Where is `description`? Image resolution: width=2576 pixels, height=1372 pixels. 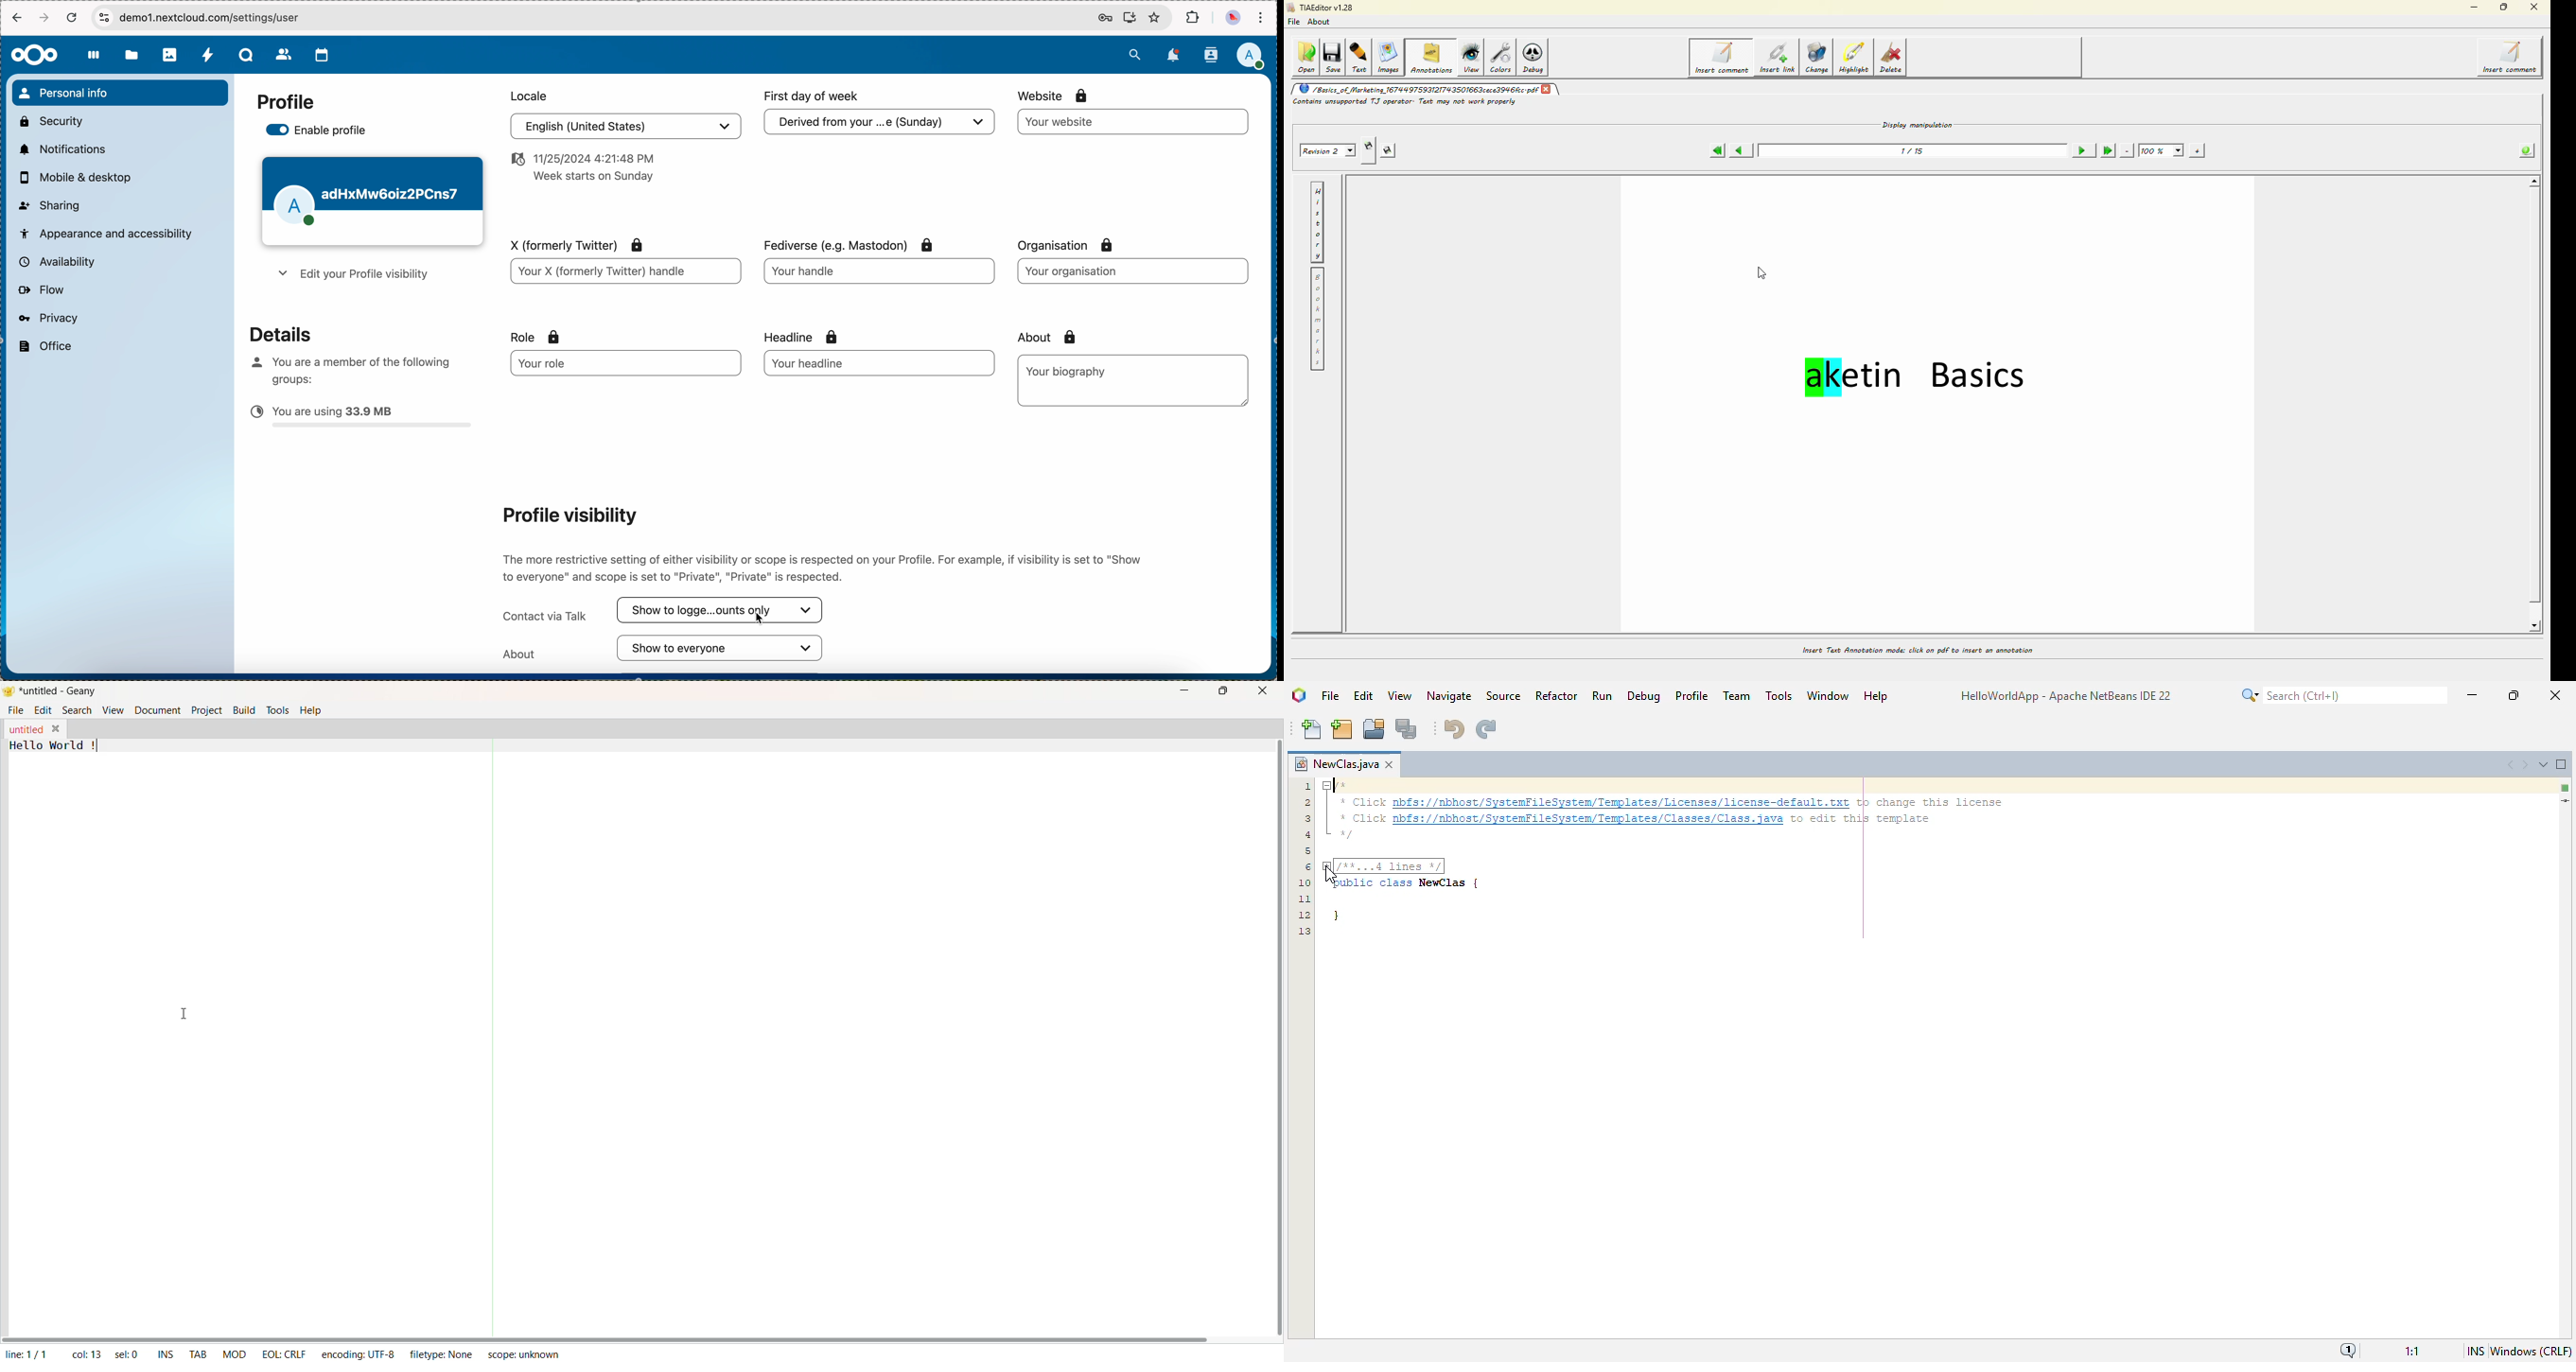
description is located at coordinates (824, 565).